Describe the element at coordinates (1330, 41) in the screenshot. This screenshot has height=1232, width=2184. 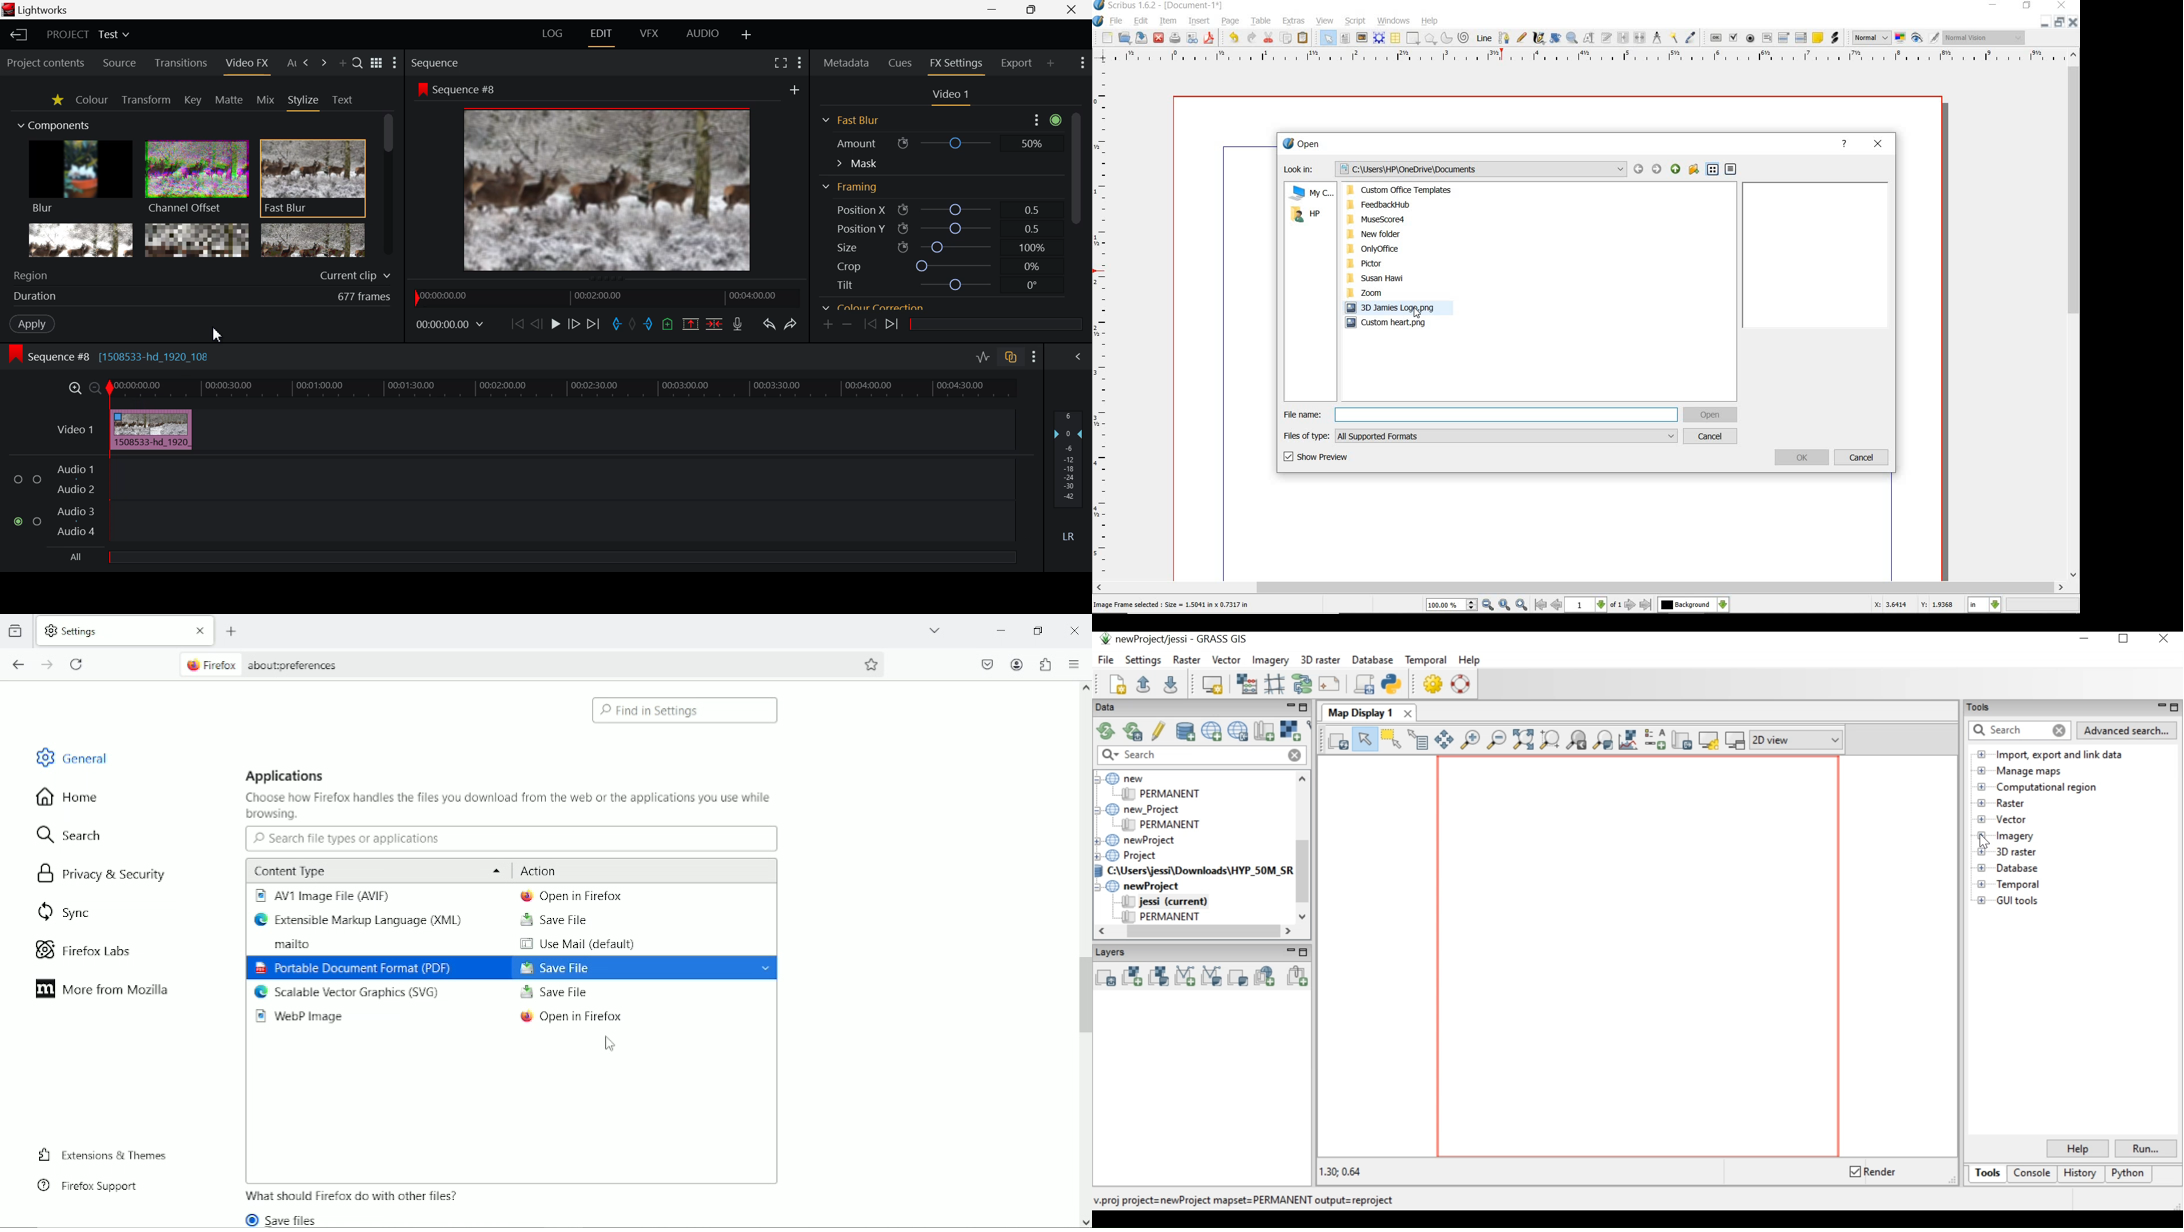
I see `select` at that location.